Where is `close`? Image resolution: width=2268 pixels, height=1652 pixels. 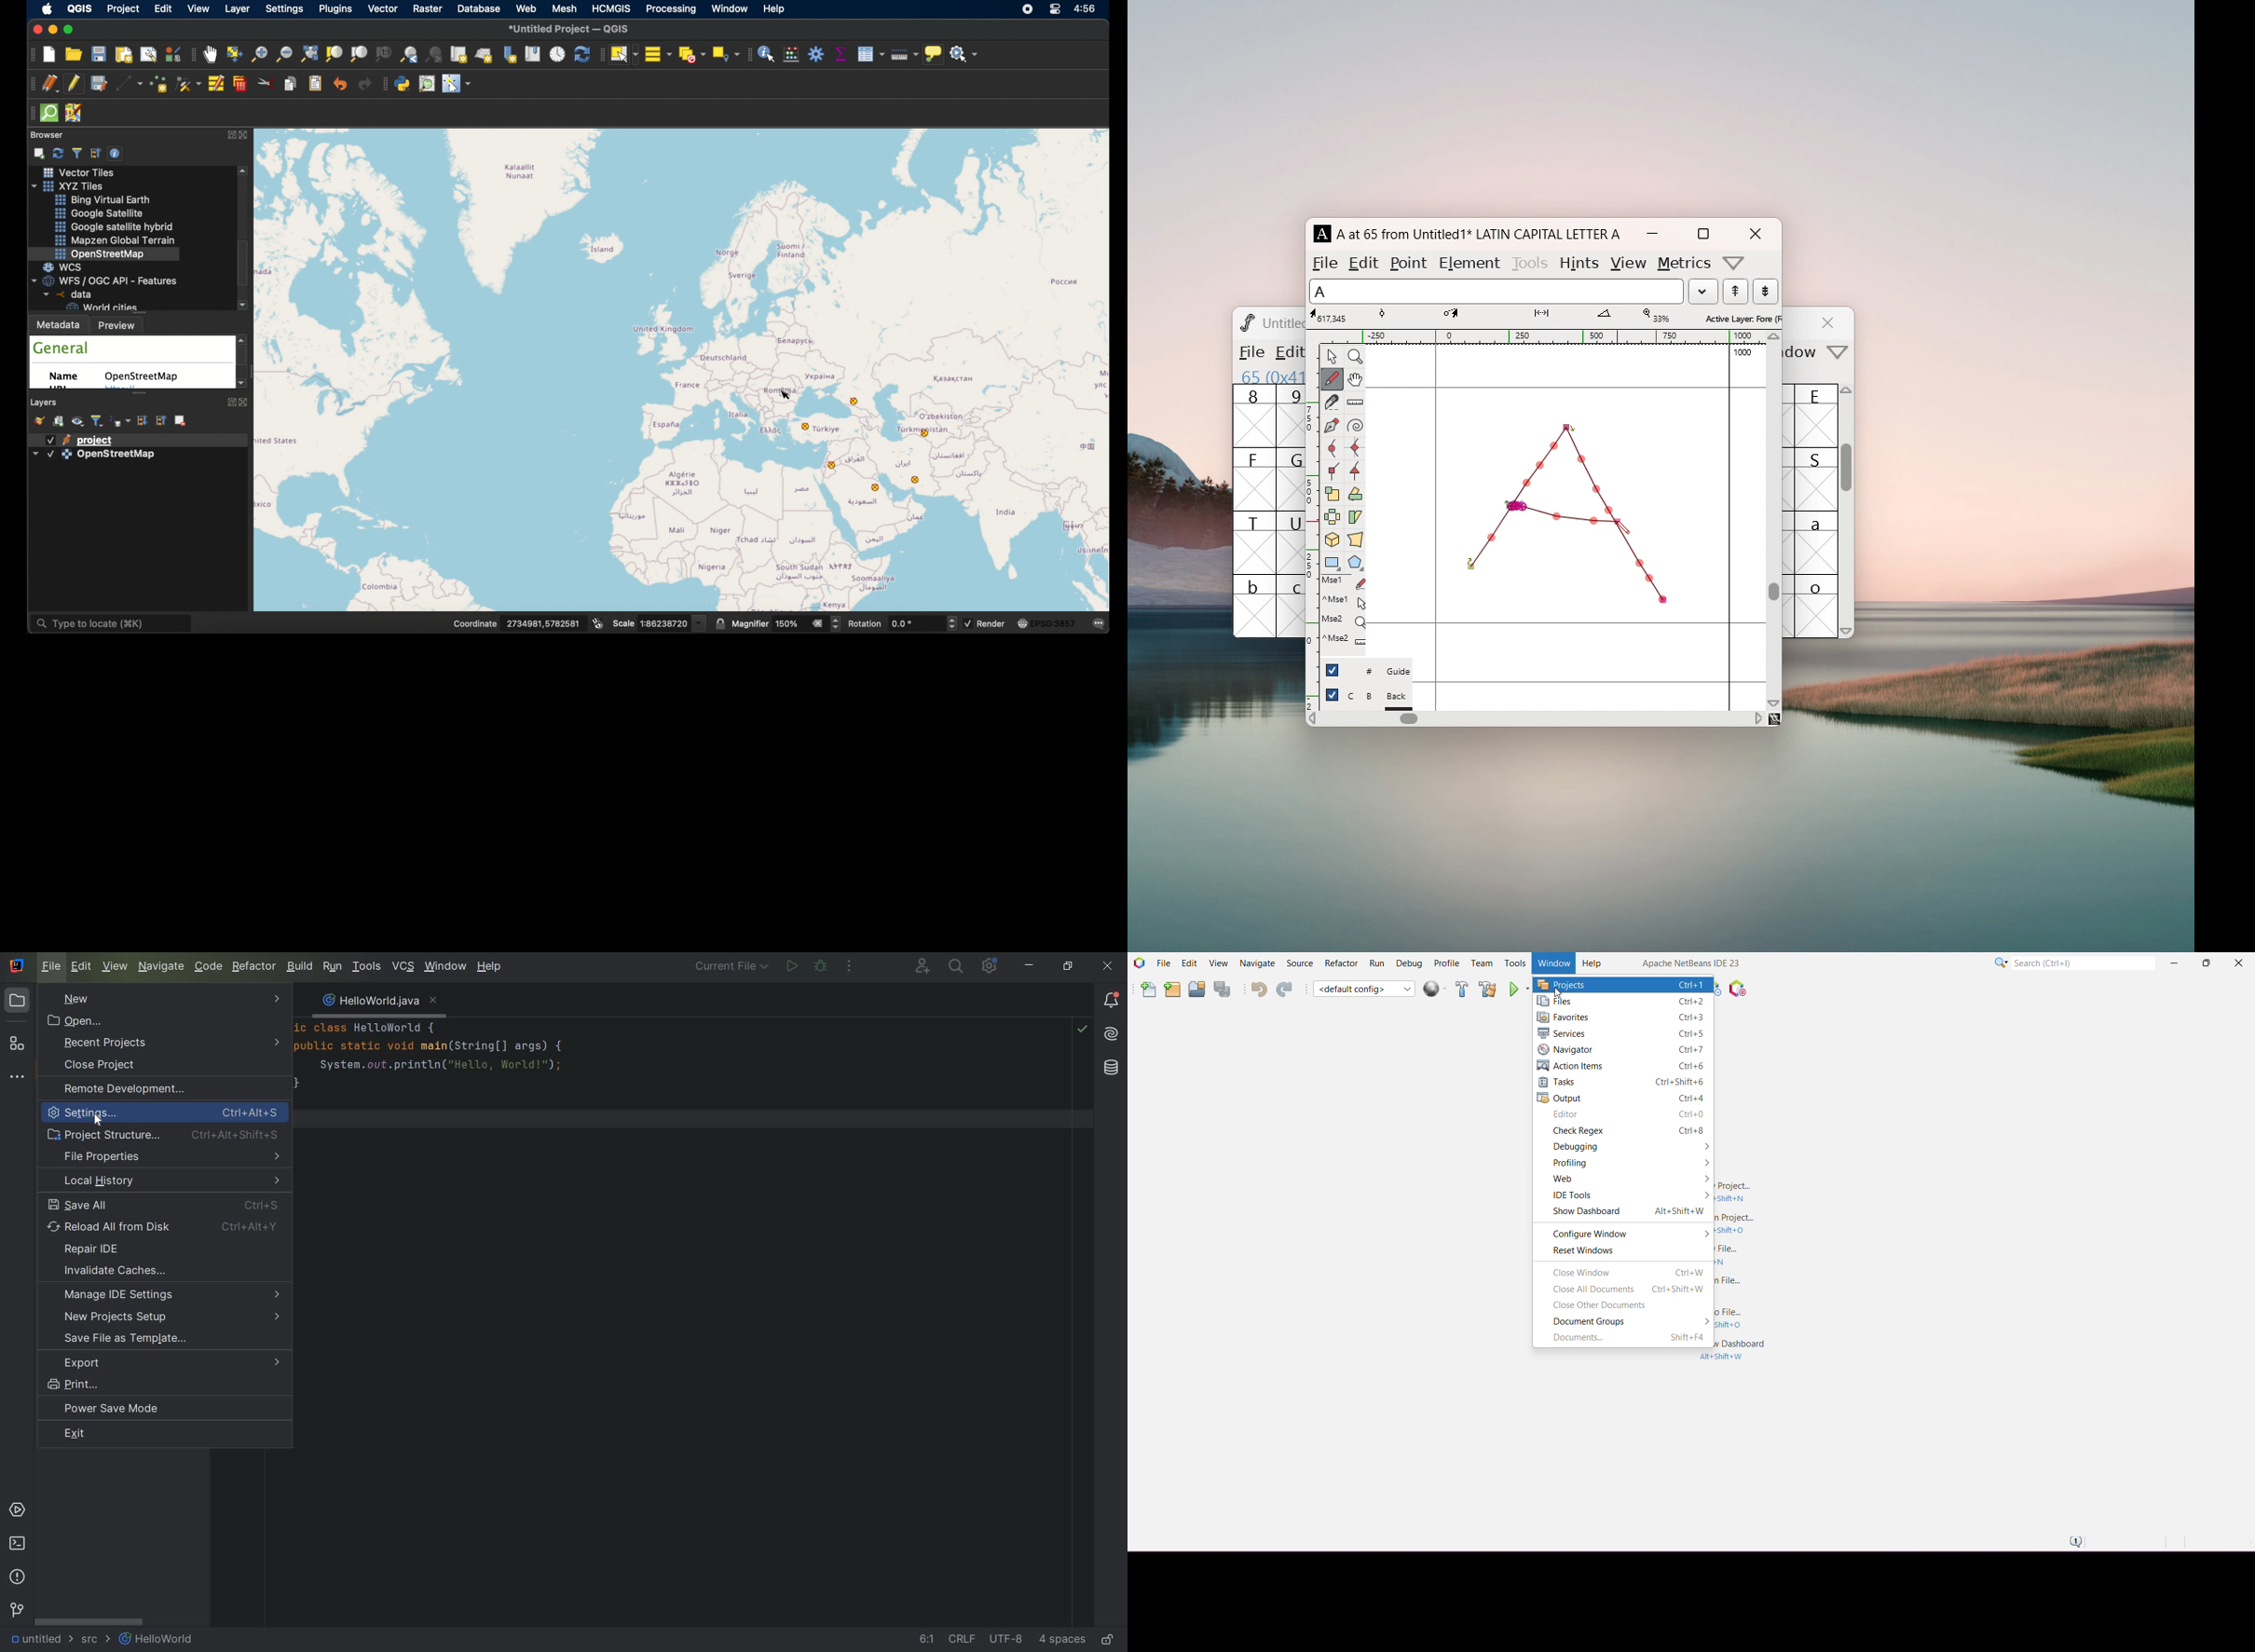 close is located at coordinates (248, 135).